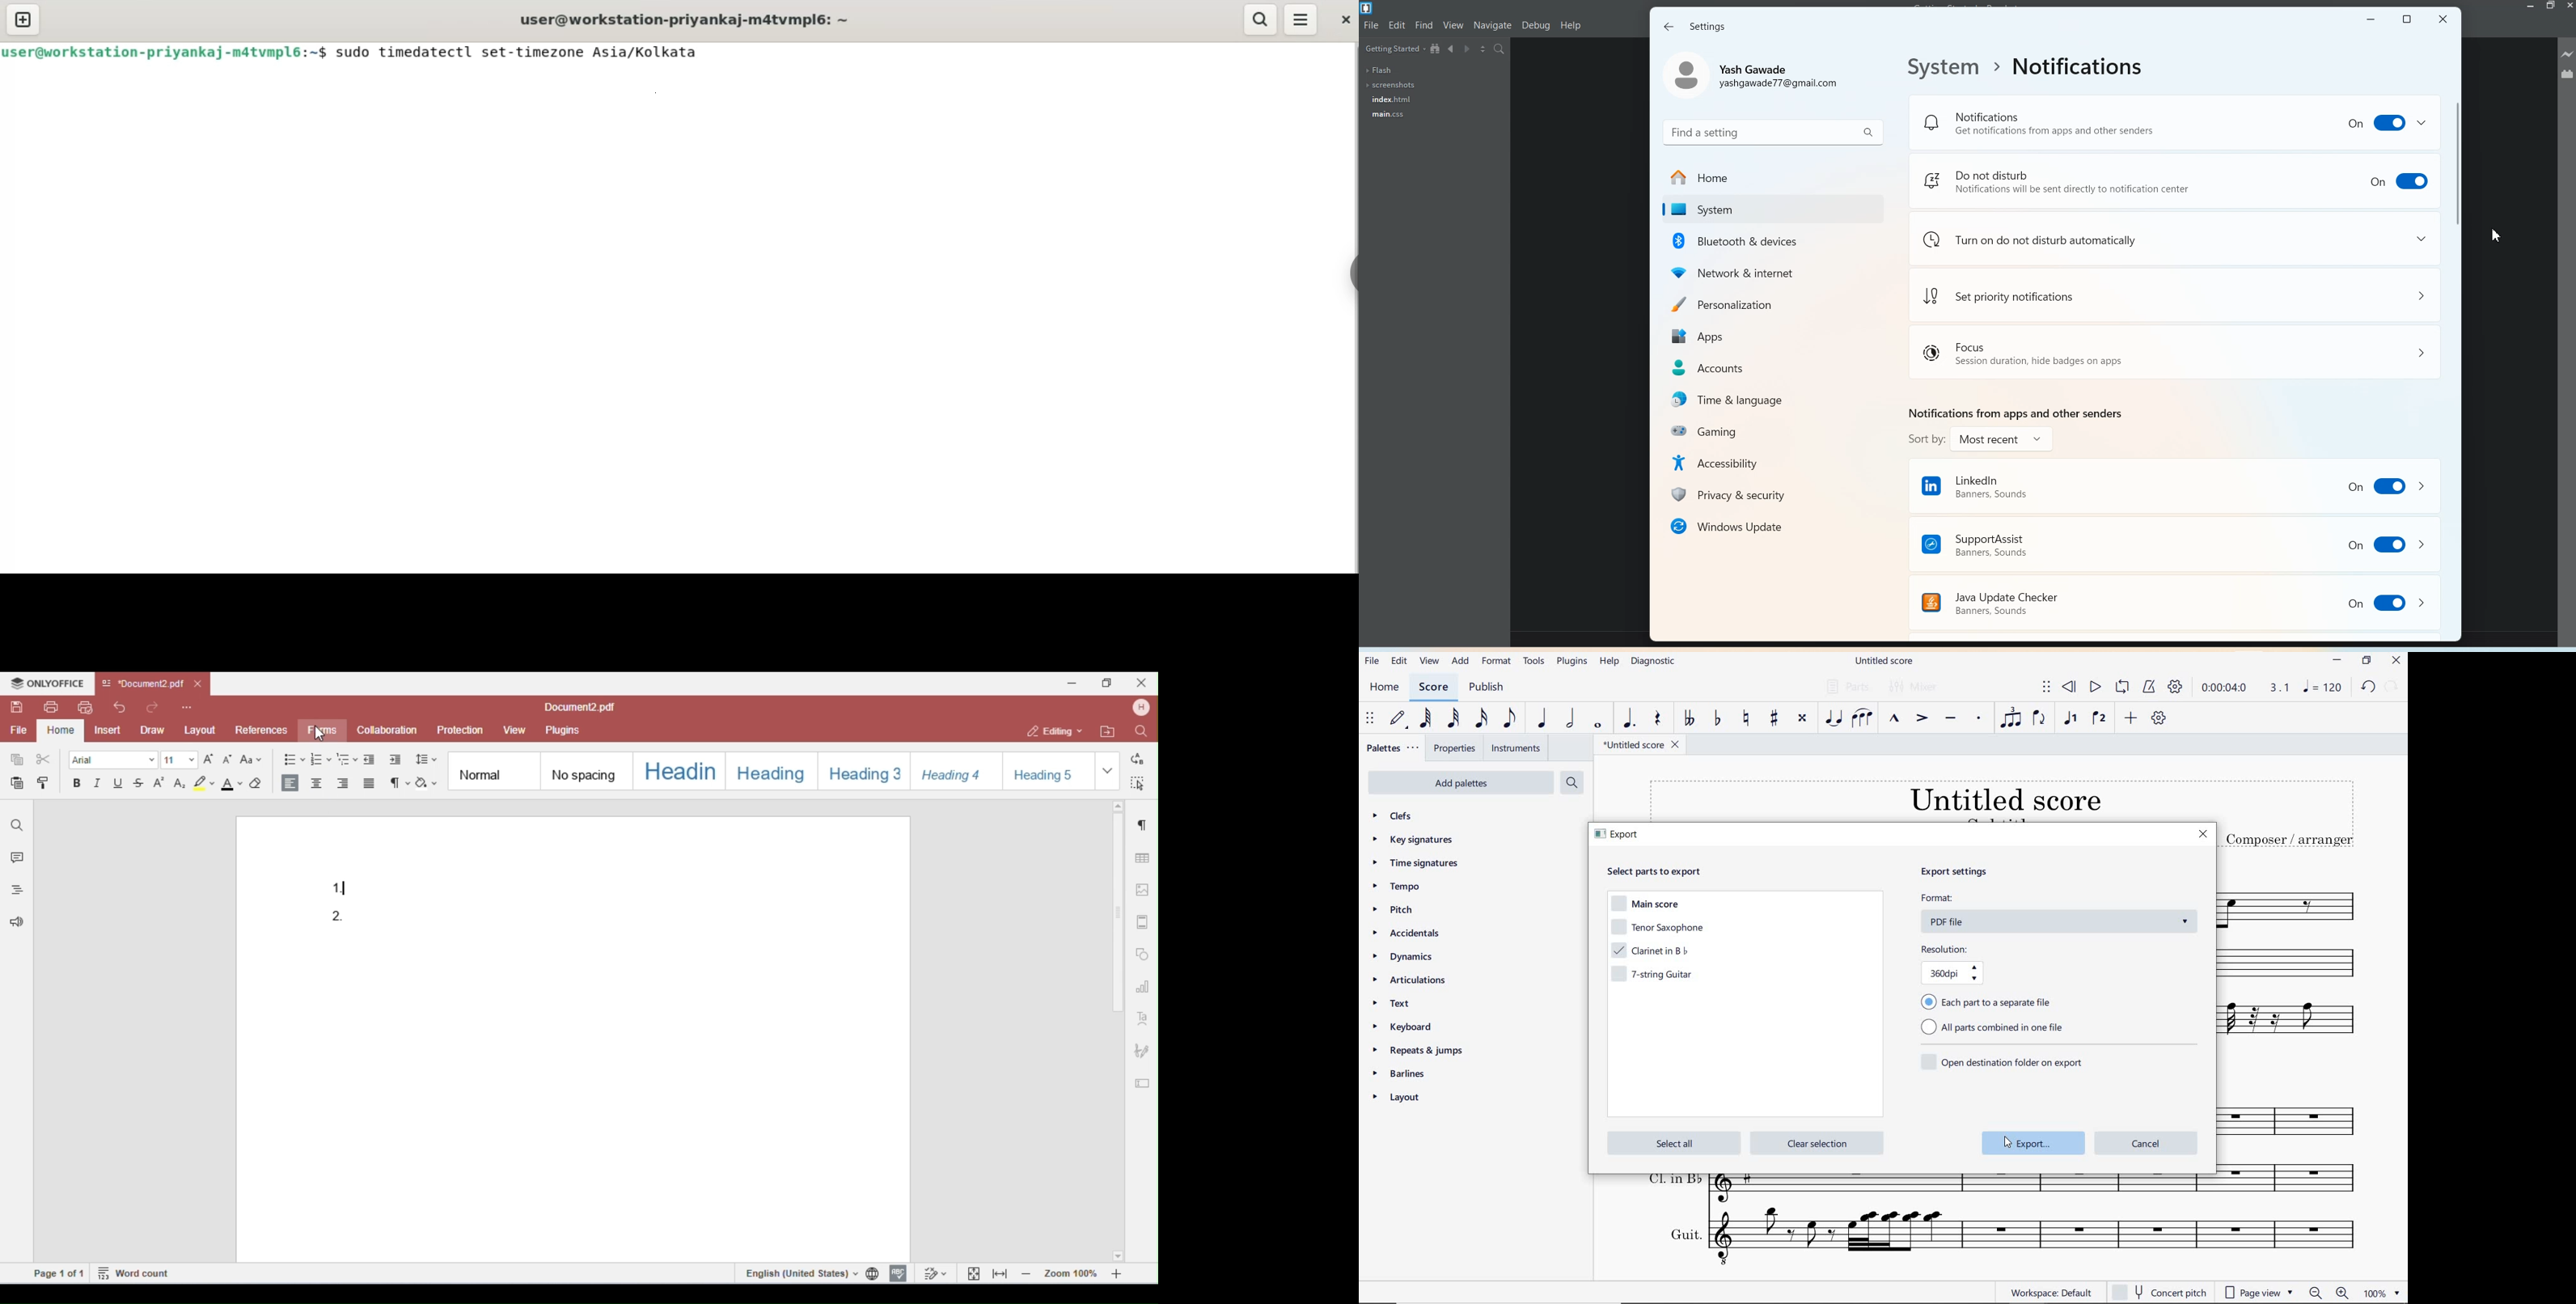 The height and width of the screenshot is (1316, 2576). What do you see at coordinates (2007, 1140) in the screenshot?
I see `cursor` at bounding box center [2007, 1140].